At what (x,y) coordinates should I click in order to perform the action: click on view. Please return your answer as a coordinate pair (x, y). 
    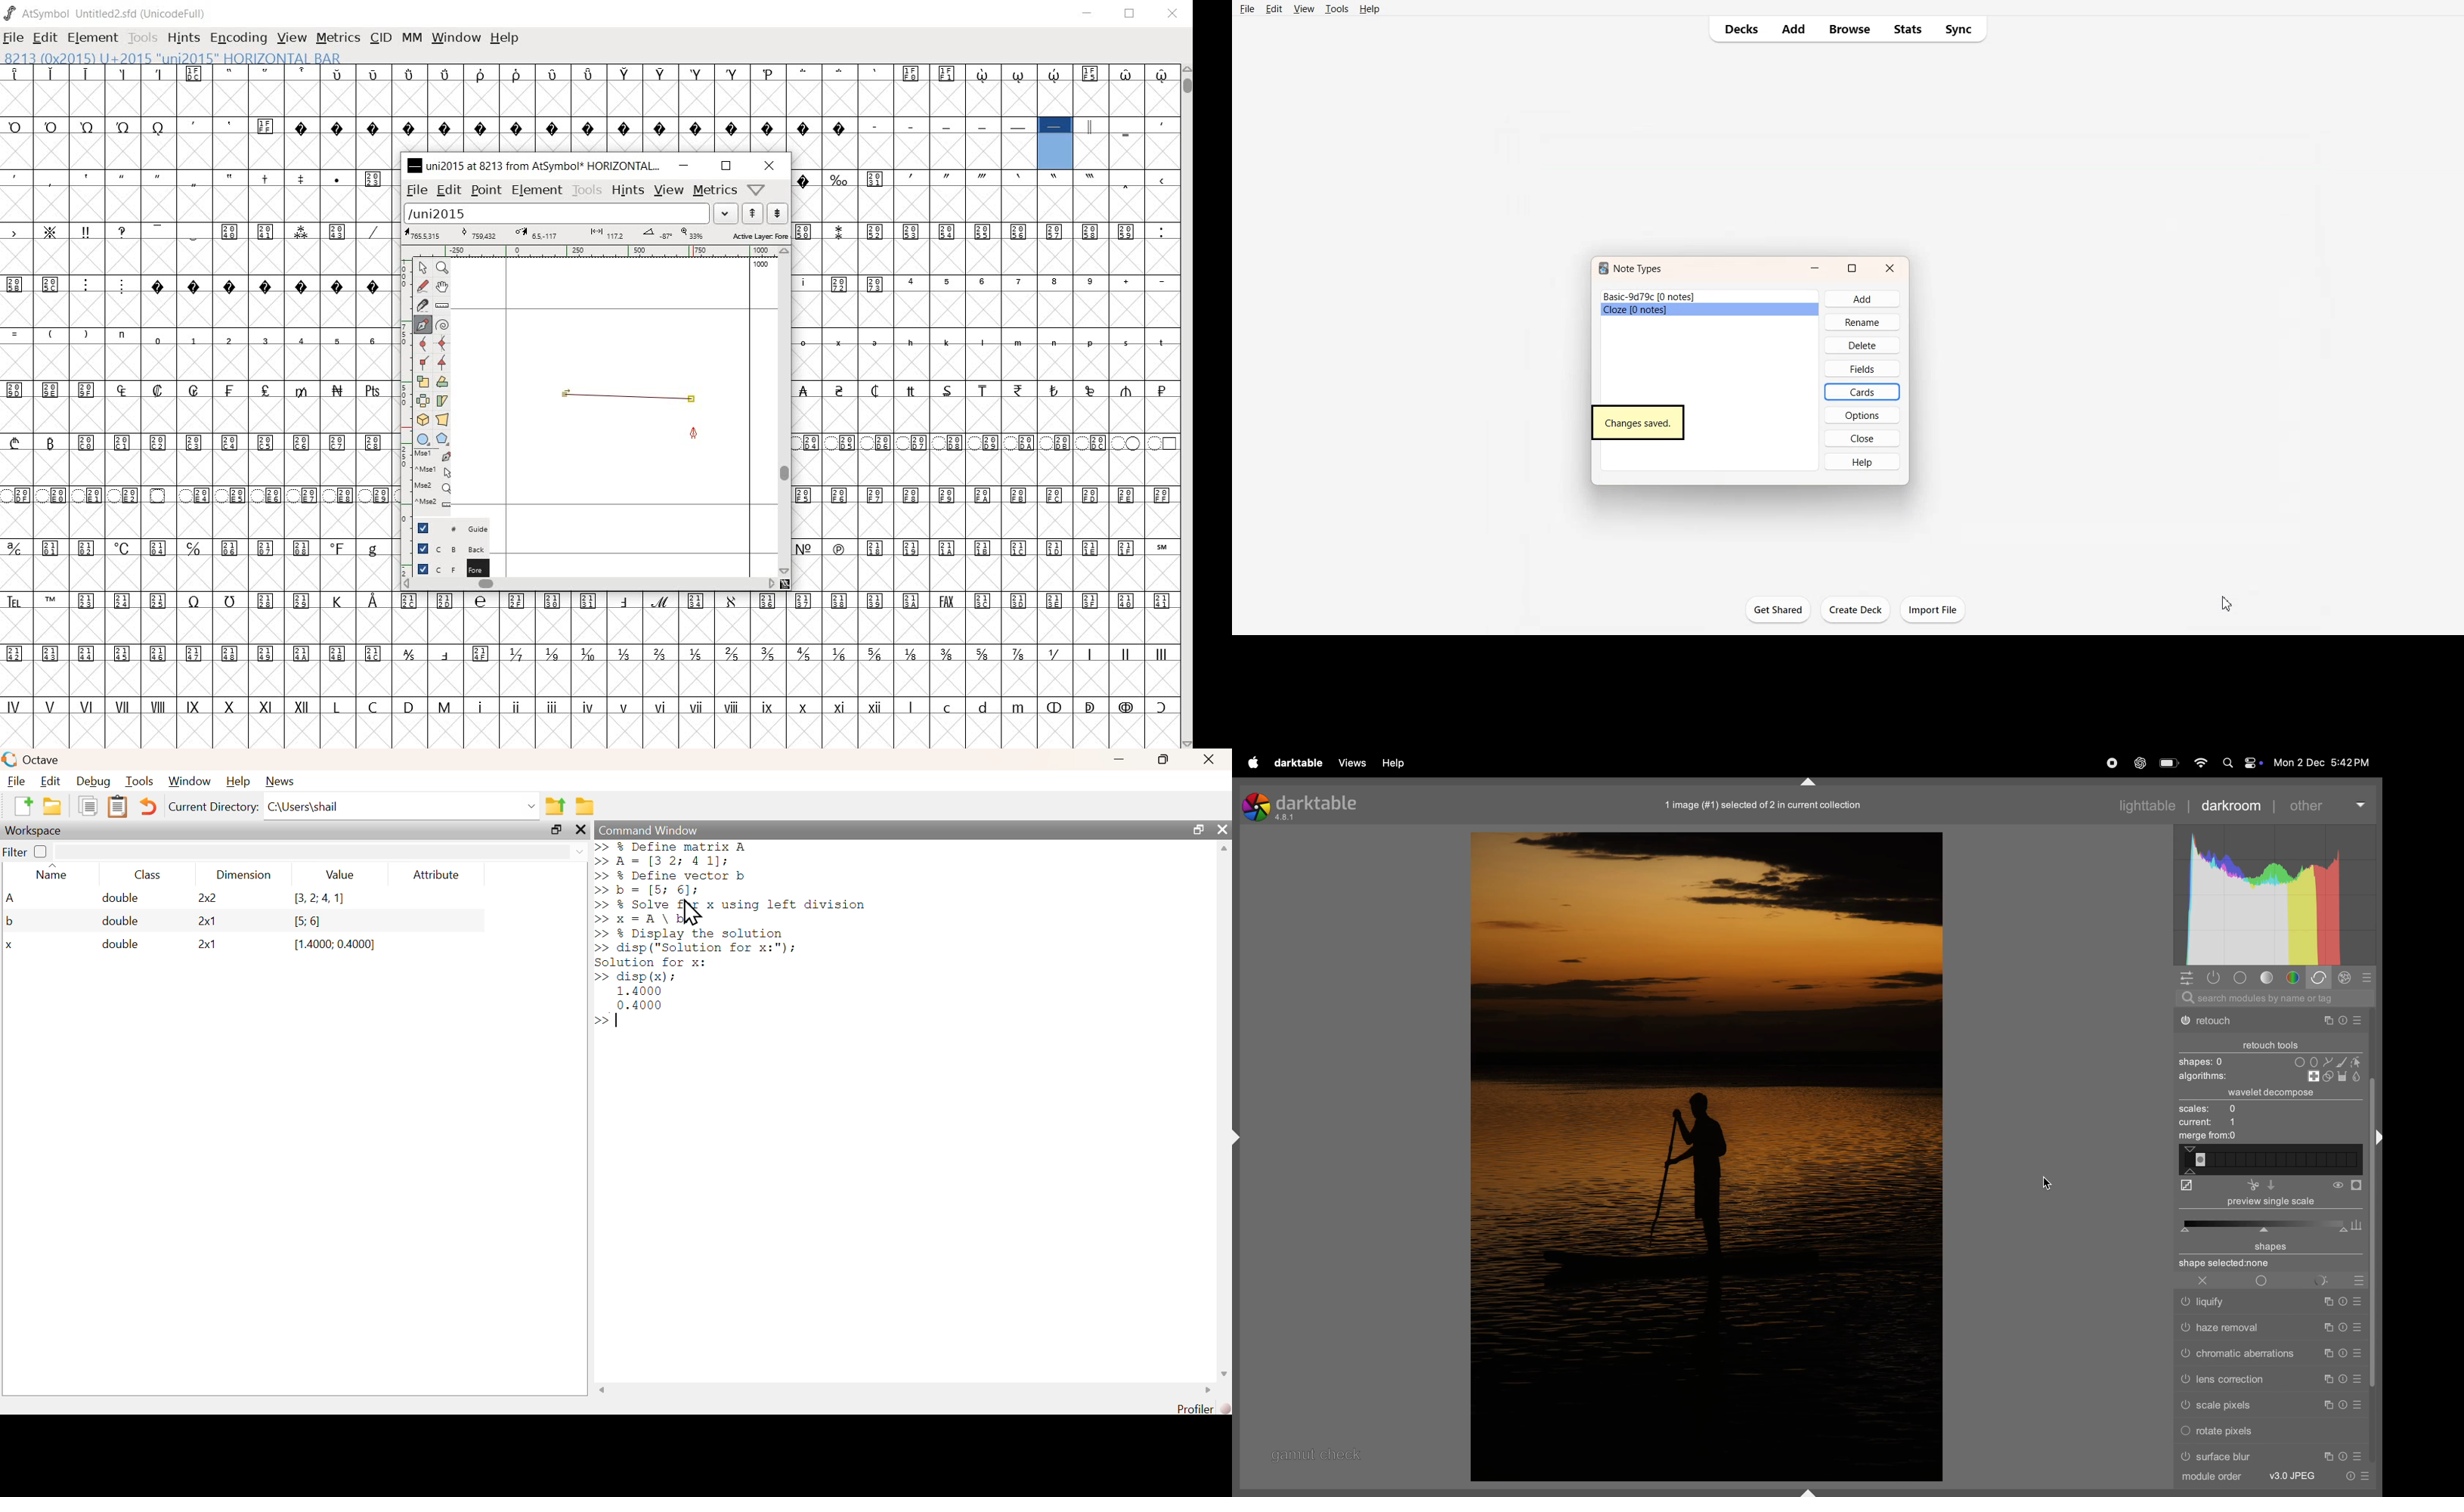
    Looking at the image, I should click on (668, 190).